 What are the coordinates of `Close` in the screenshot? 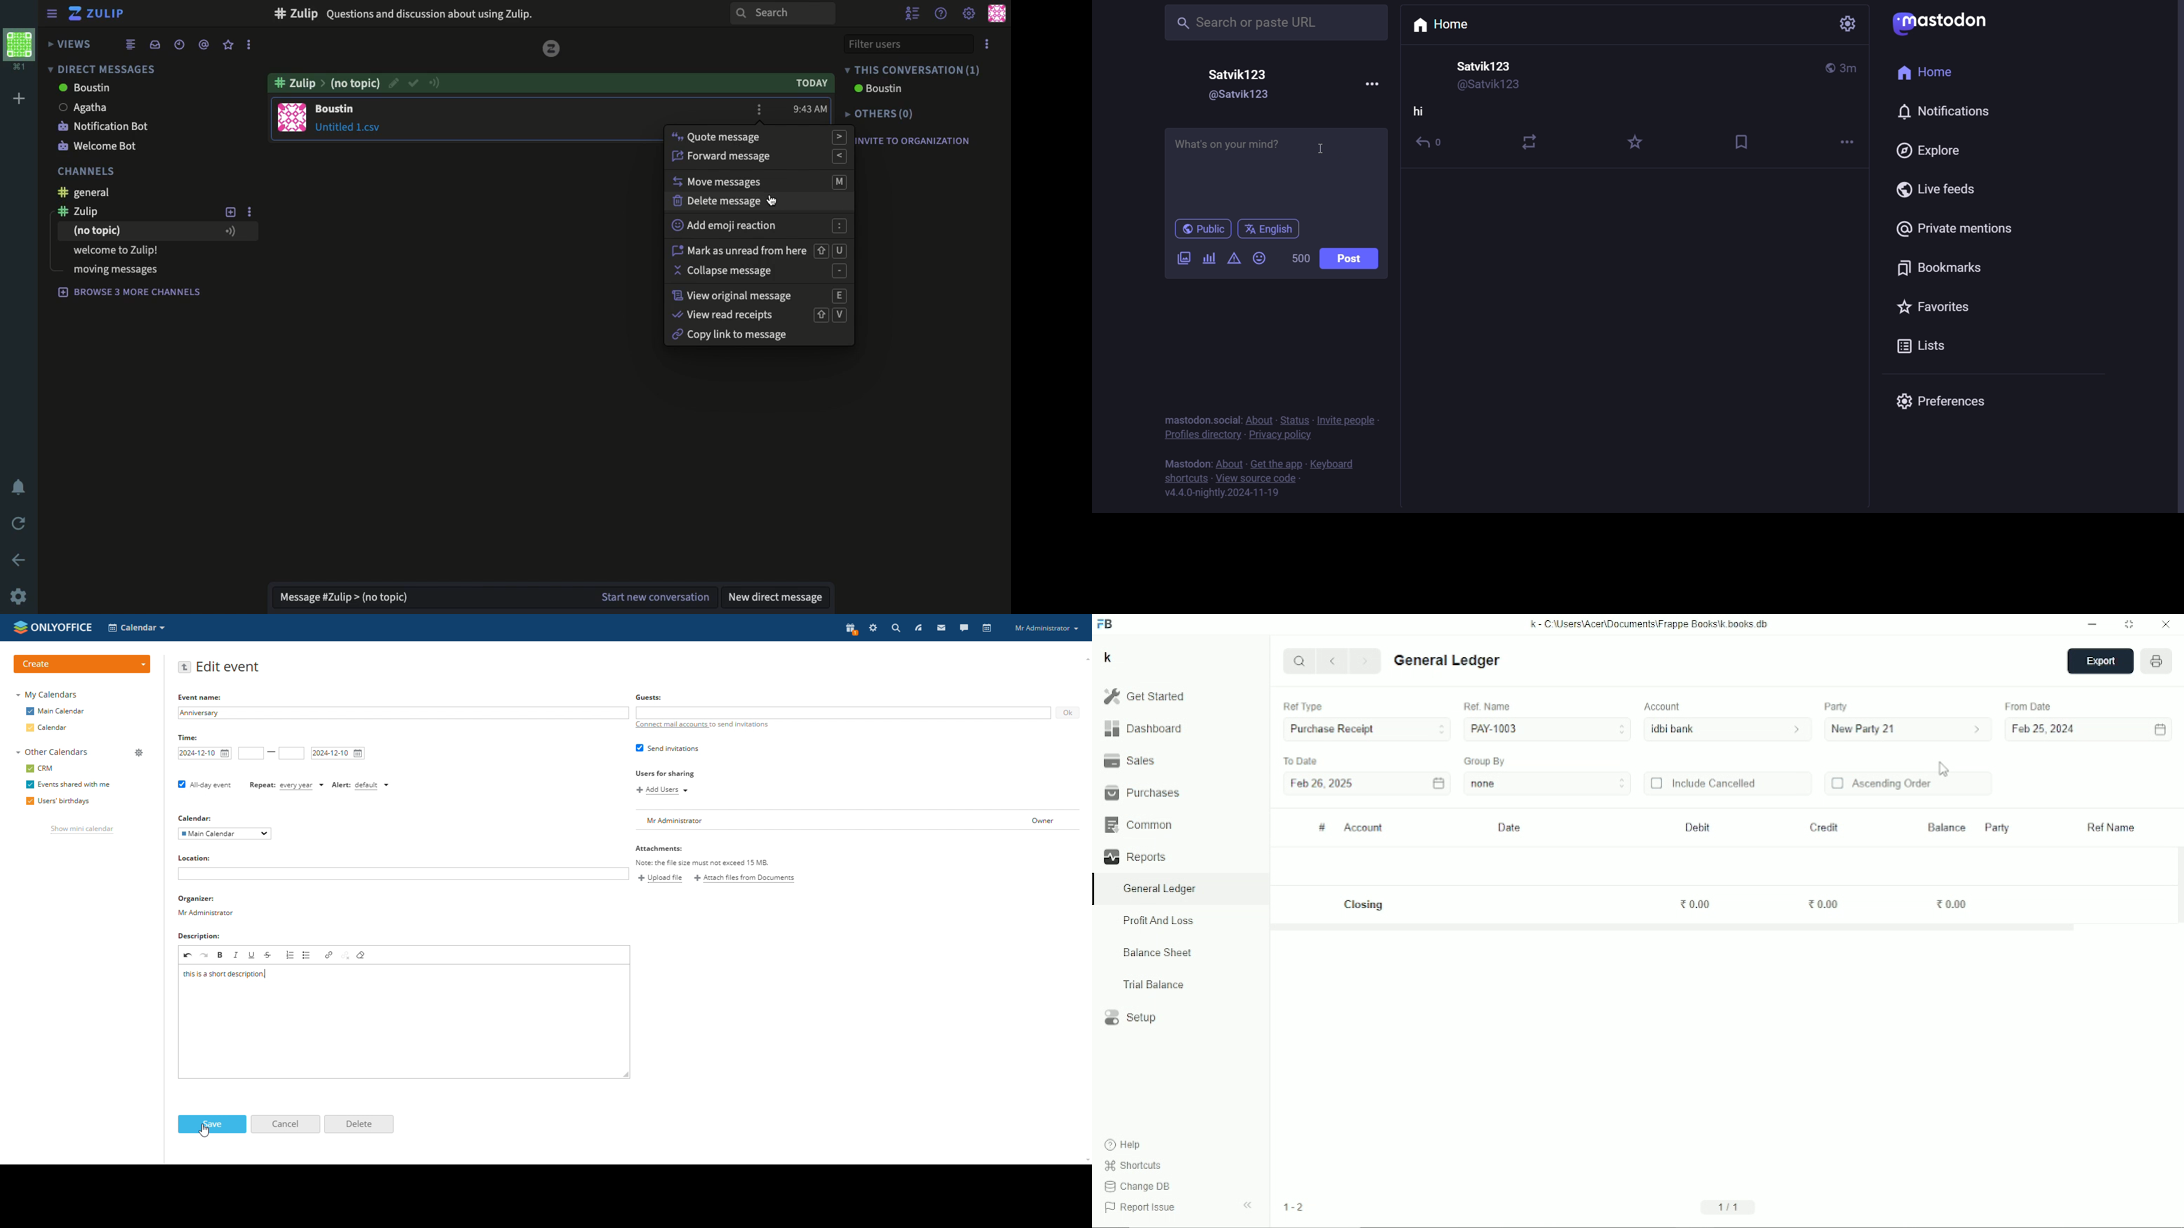 It's located at (2166, 625).